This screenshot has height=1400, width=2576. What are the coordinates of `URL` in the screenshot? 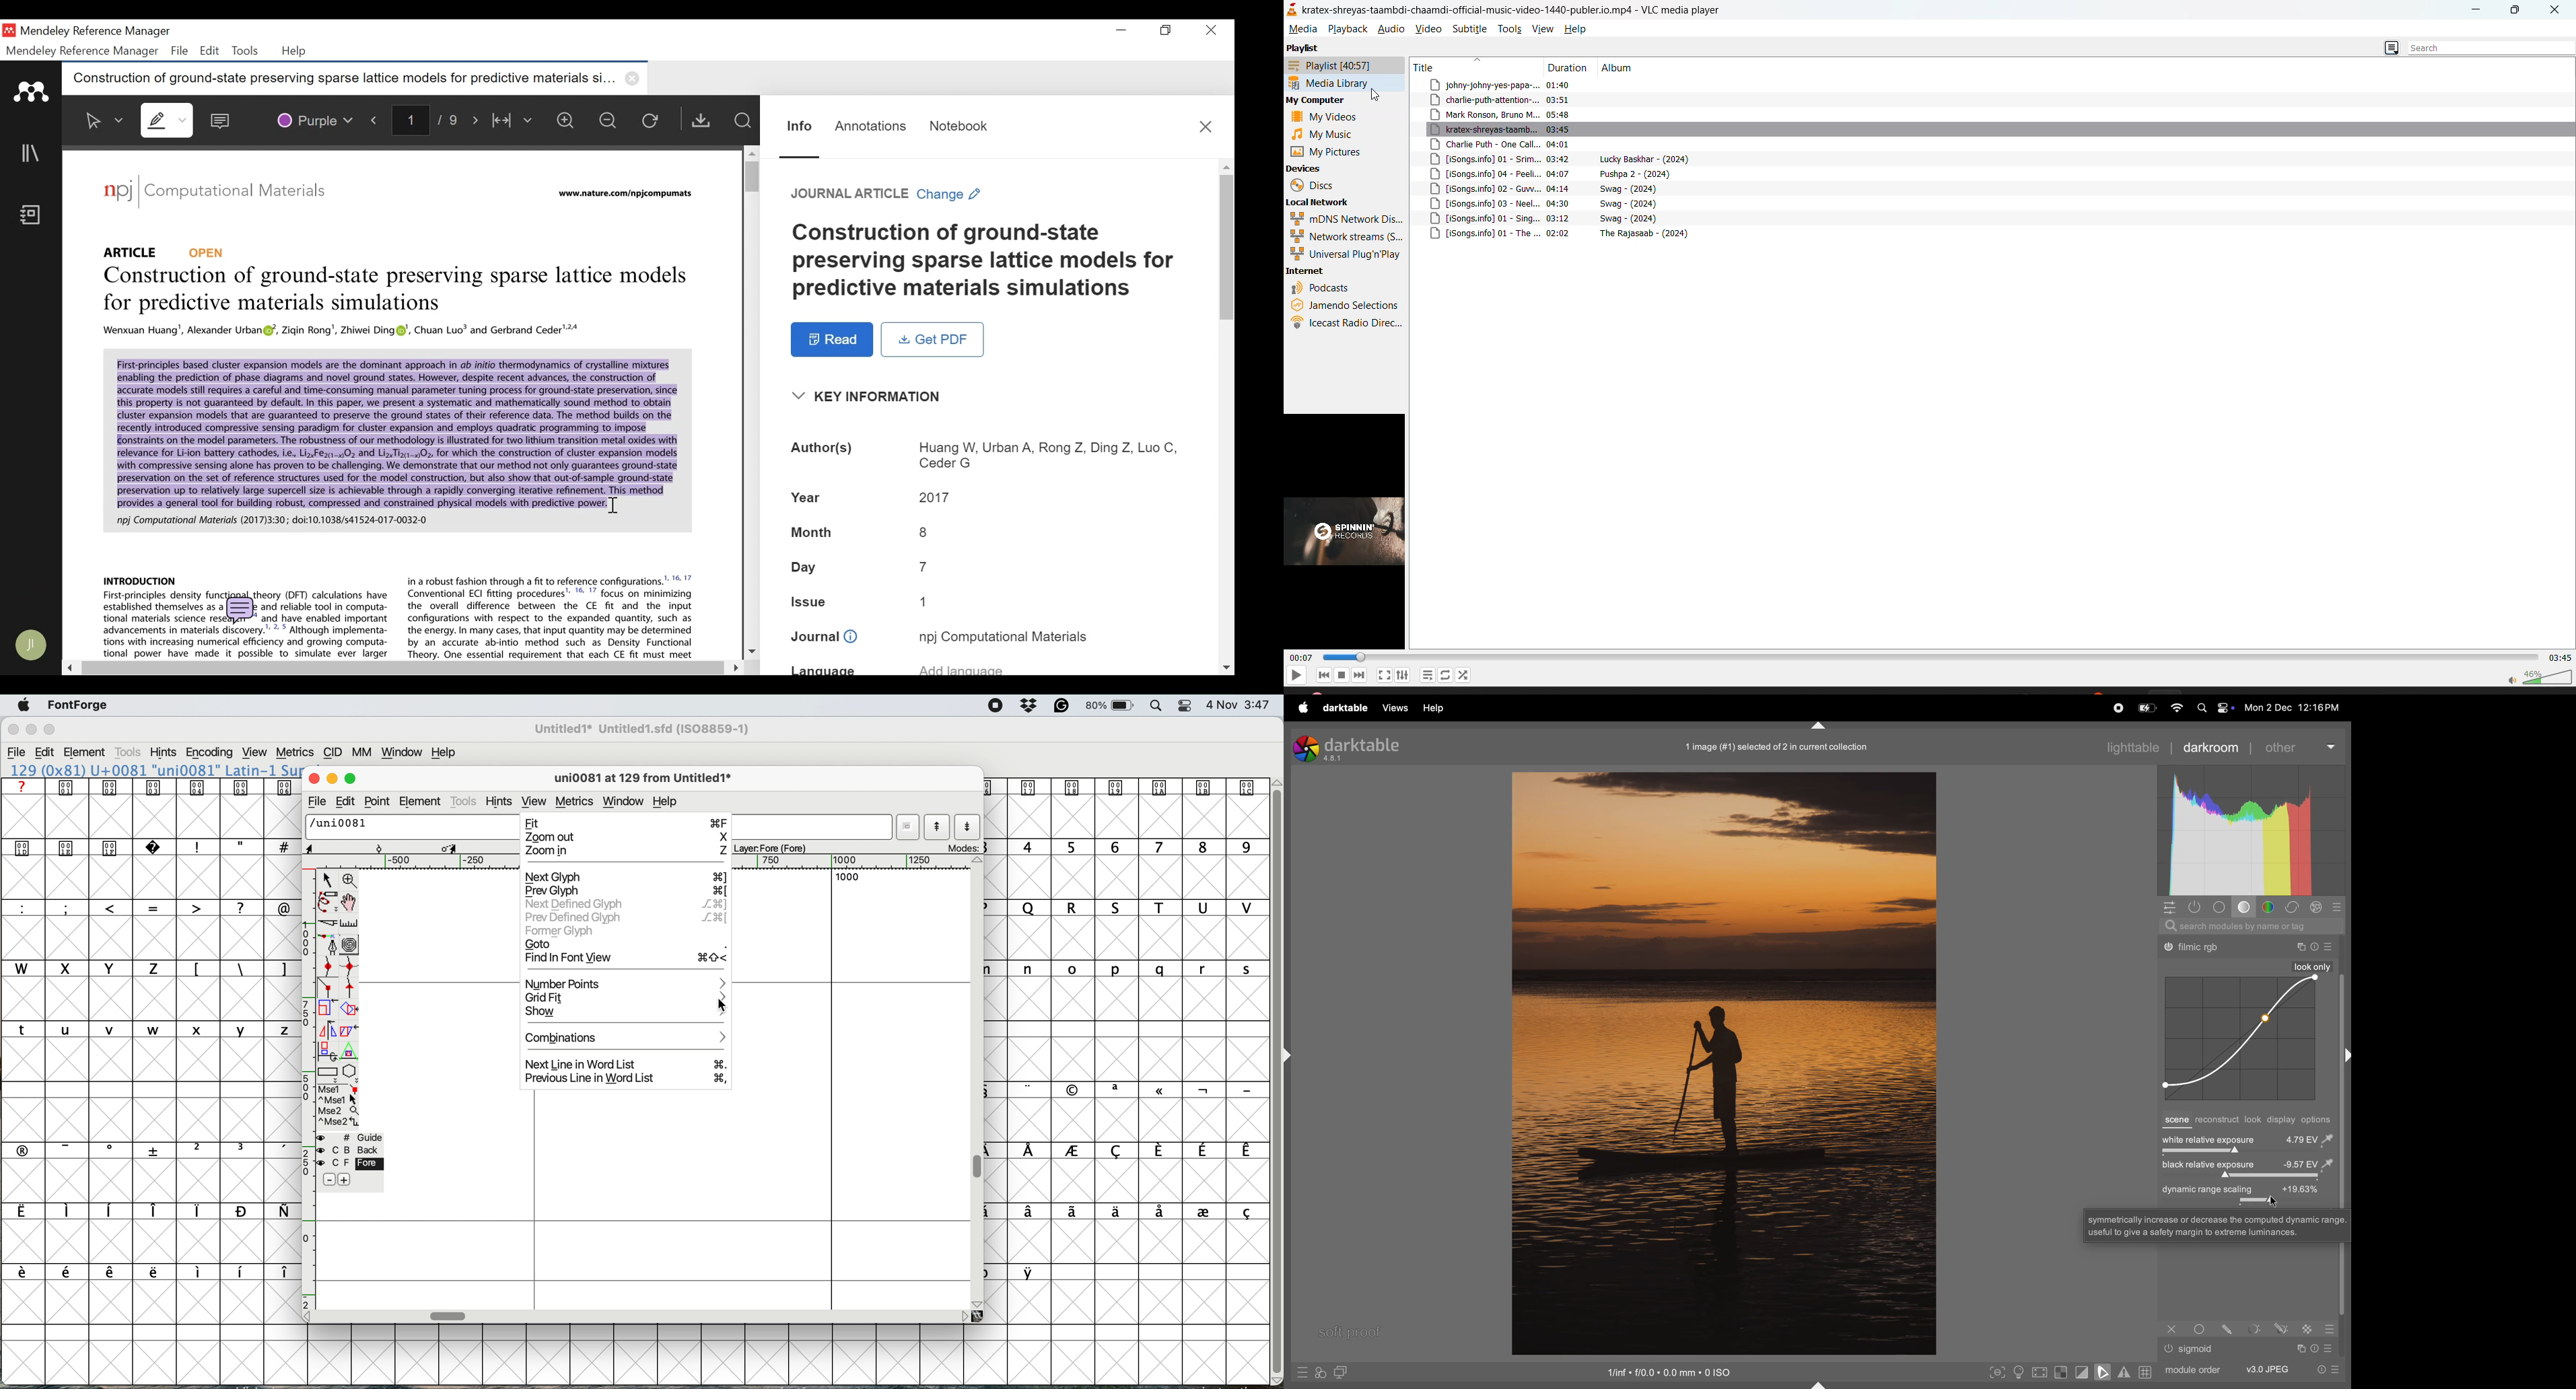 It's located at (628, 194).